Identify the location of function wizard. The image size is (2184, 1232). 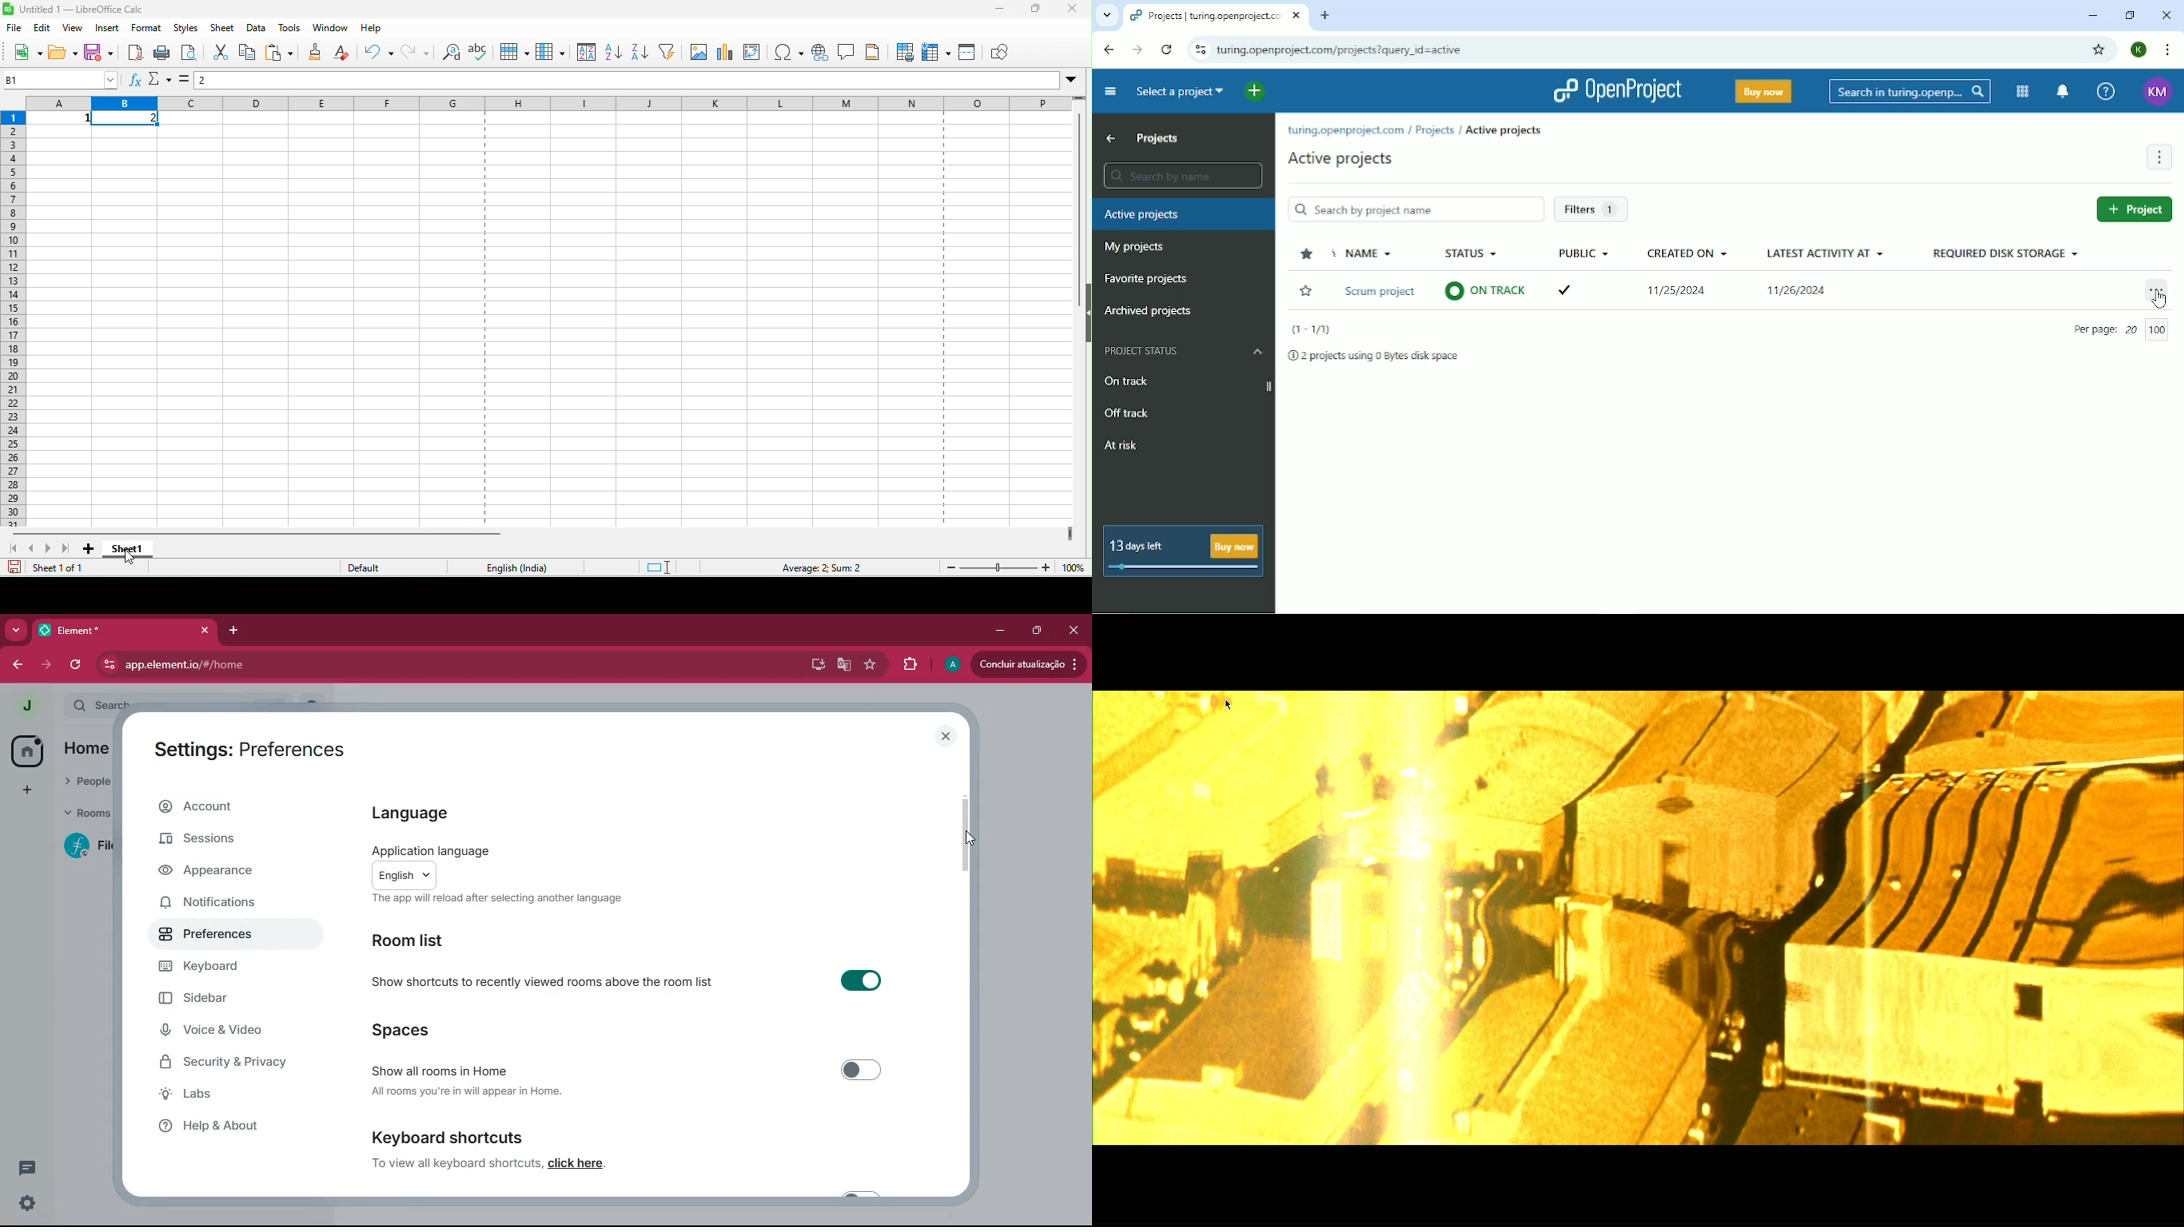
(134, 81).